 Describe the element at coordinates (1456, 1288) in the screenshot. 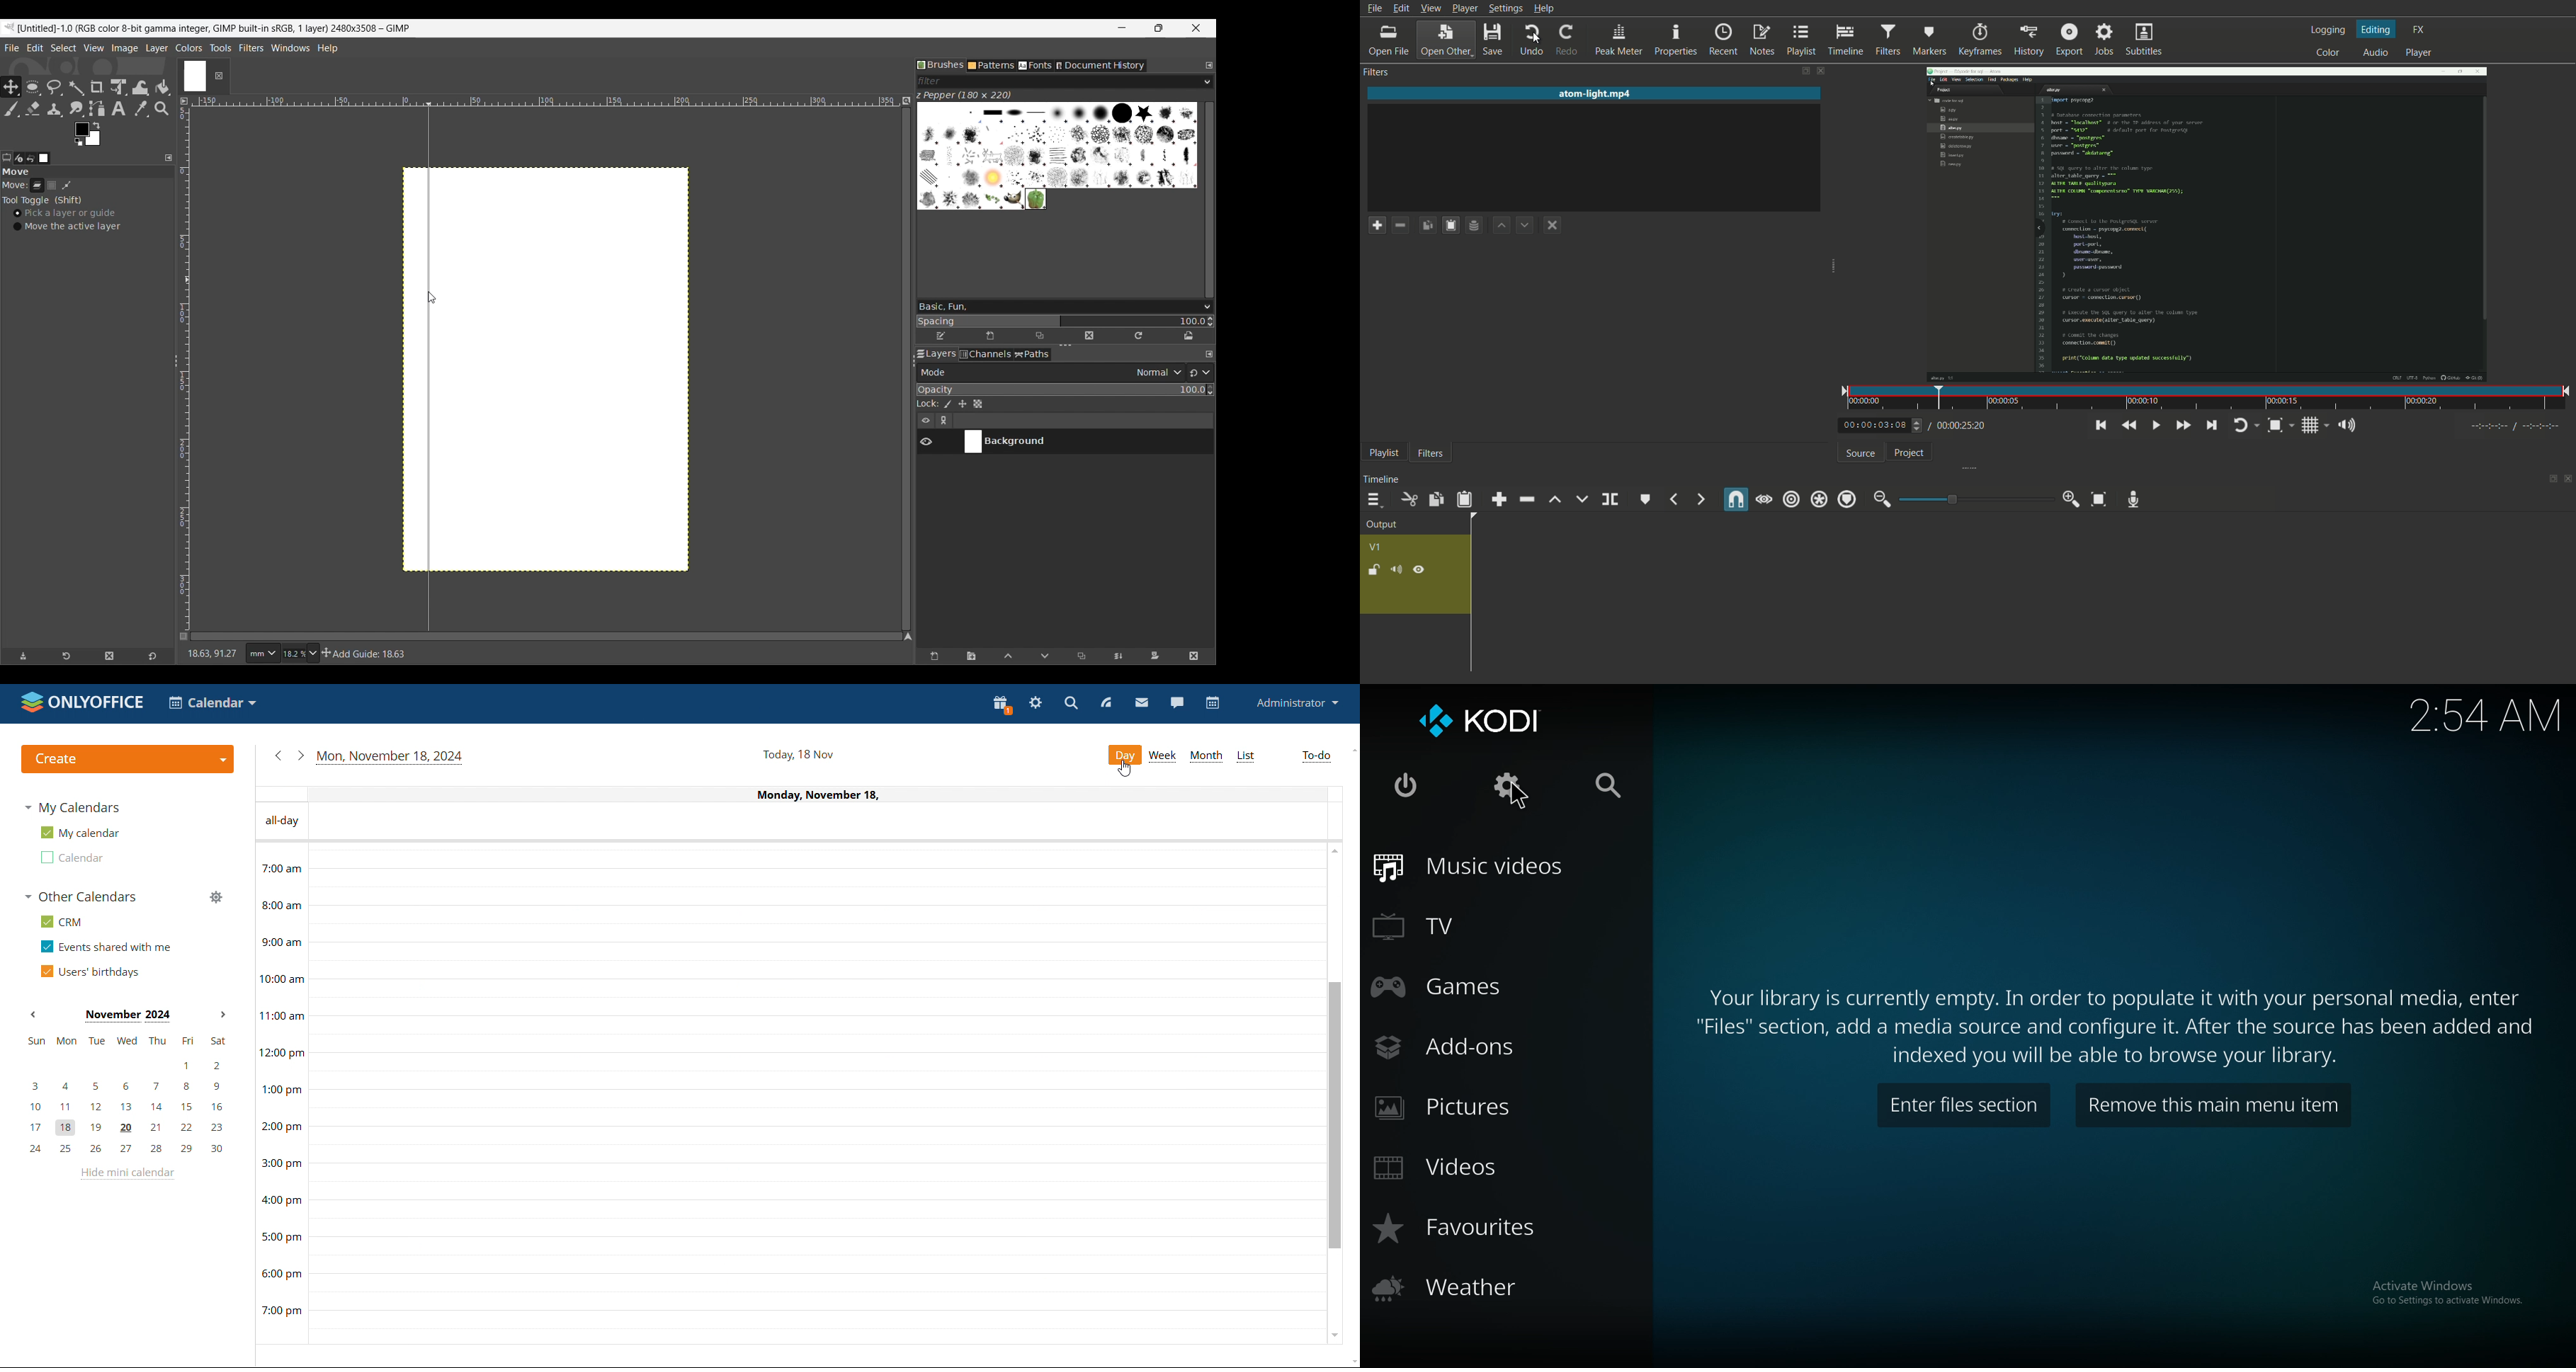

I see `weather` at that location.